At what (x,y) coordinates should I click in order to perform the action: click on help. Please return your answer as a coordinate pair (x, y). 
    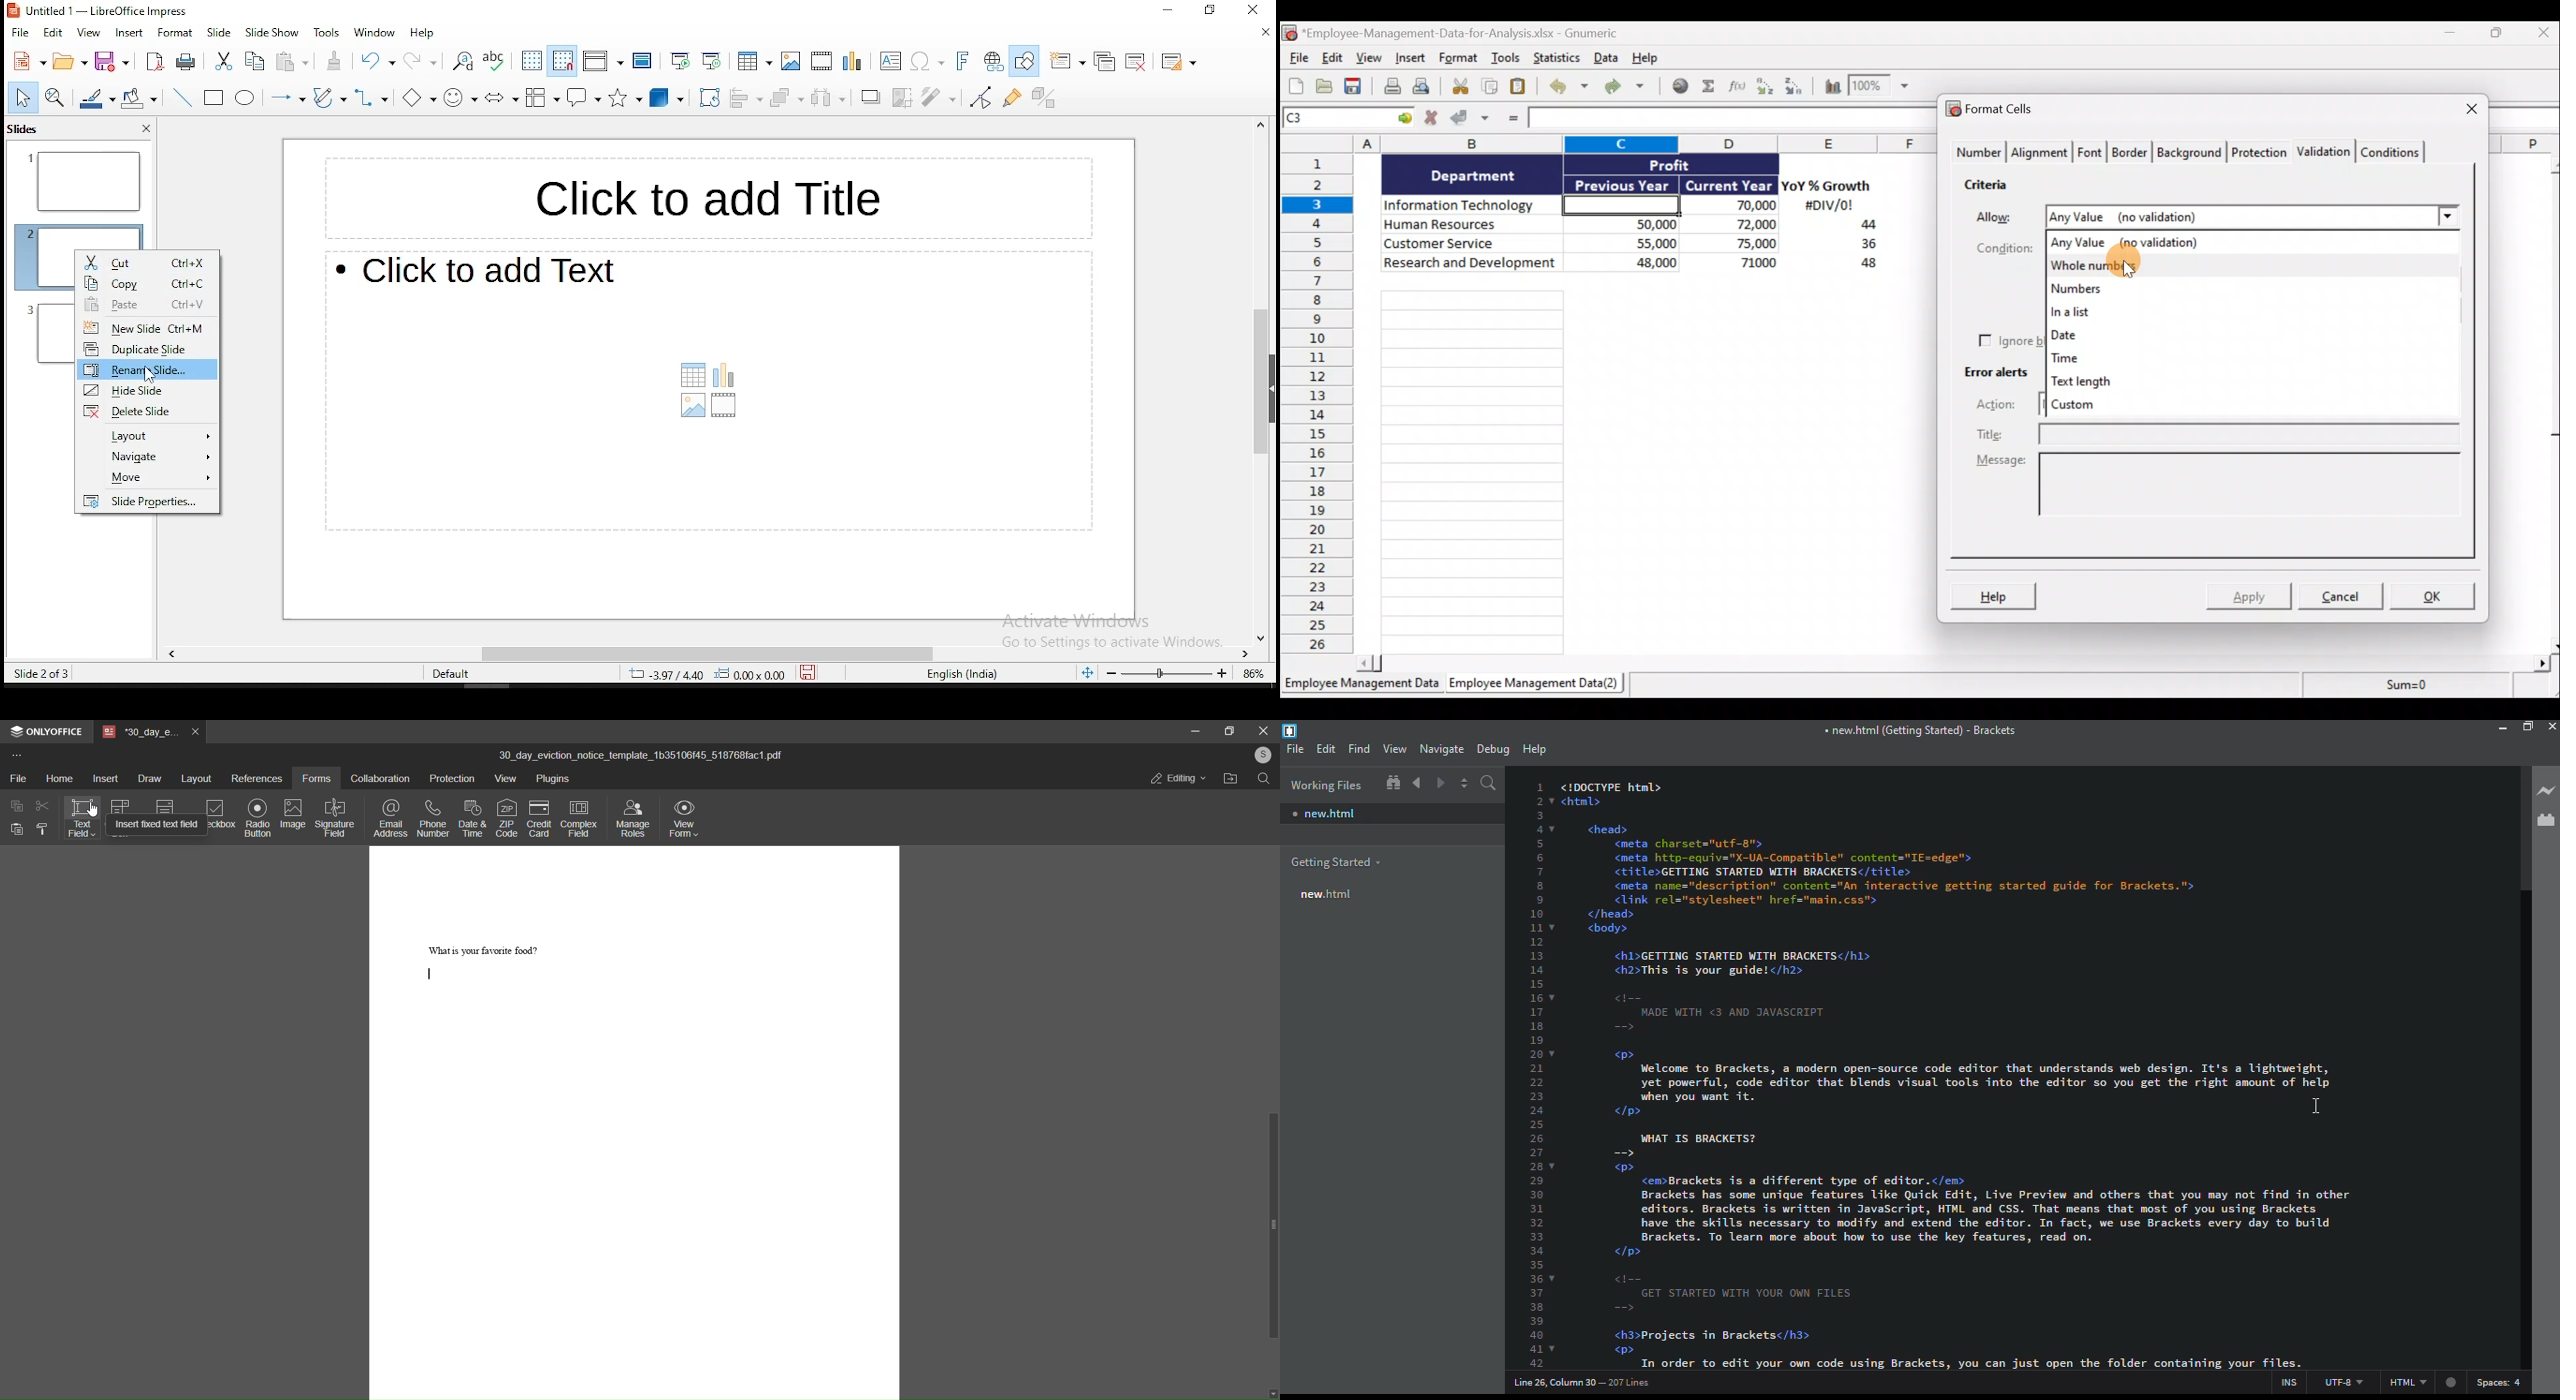
    Looking at the image, I should click on (420, 33).